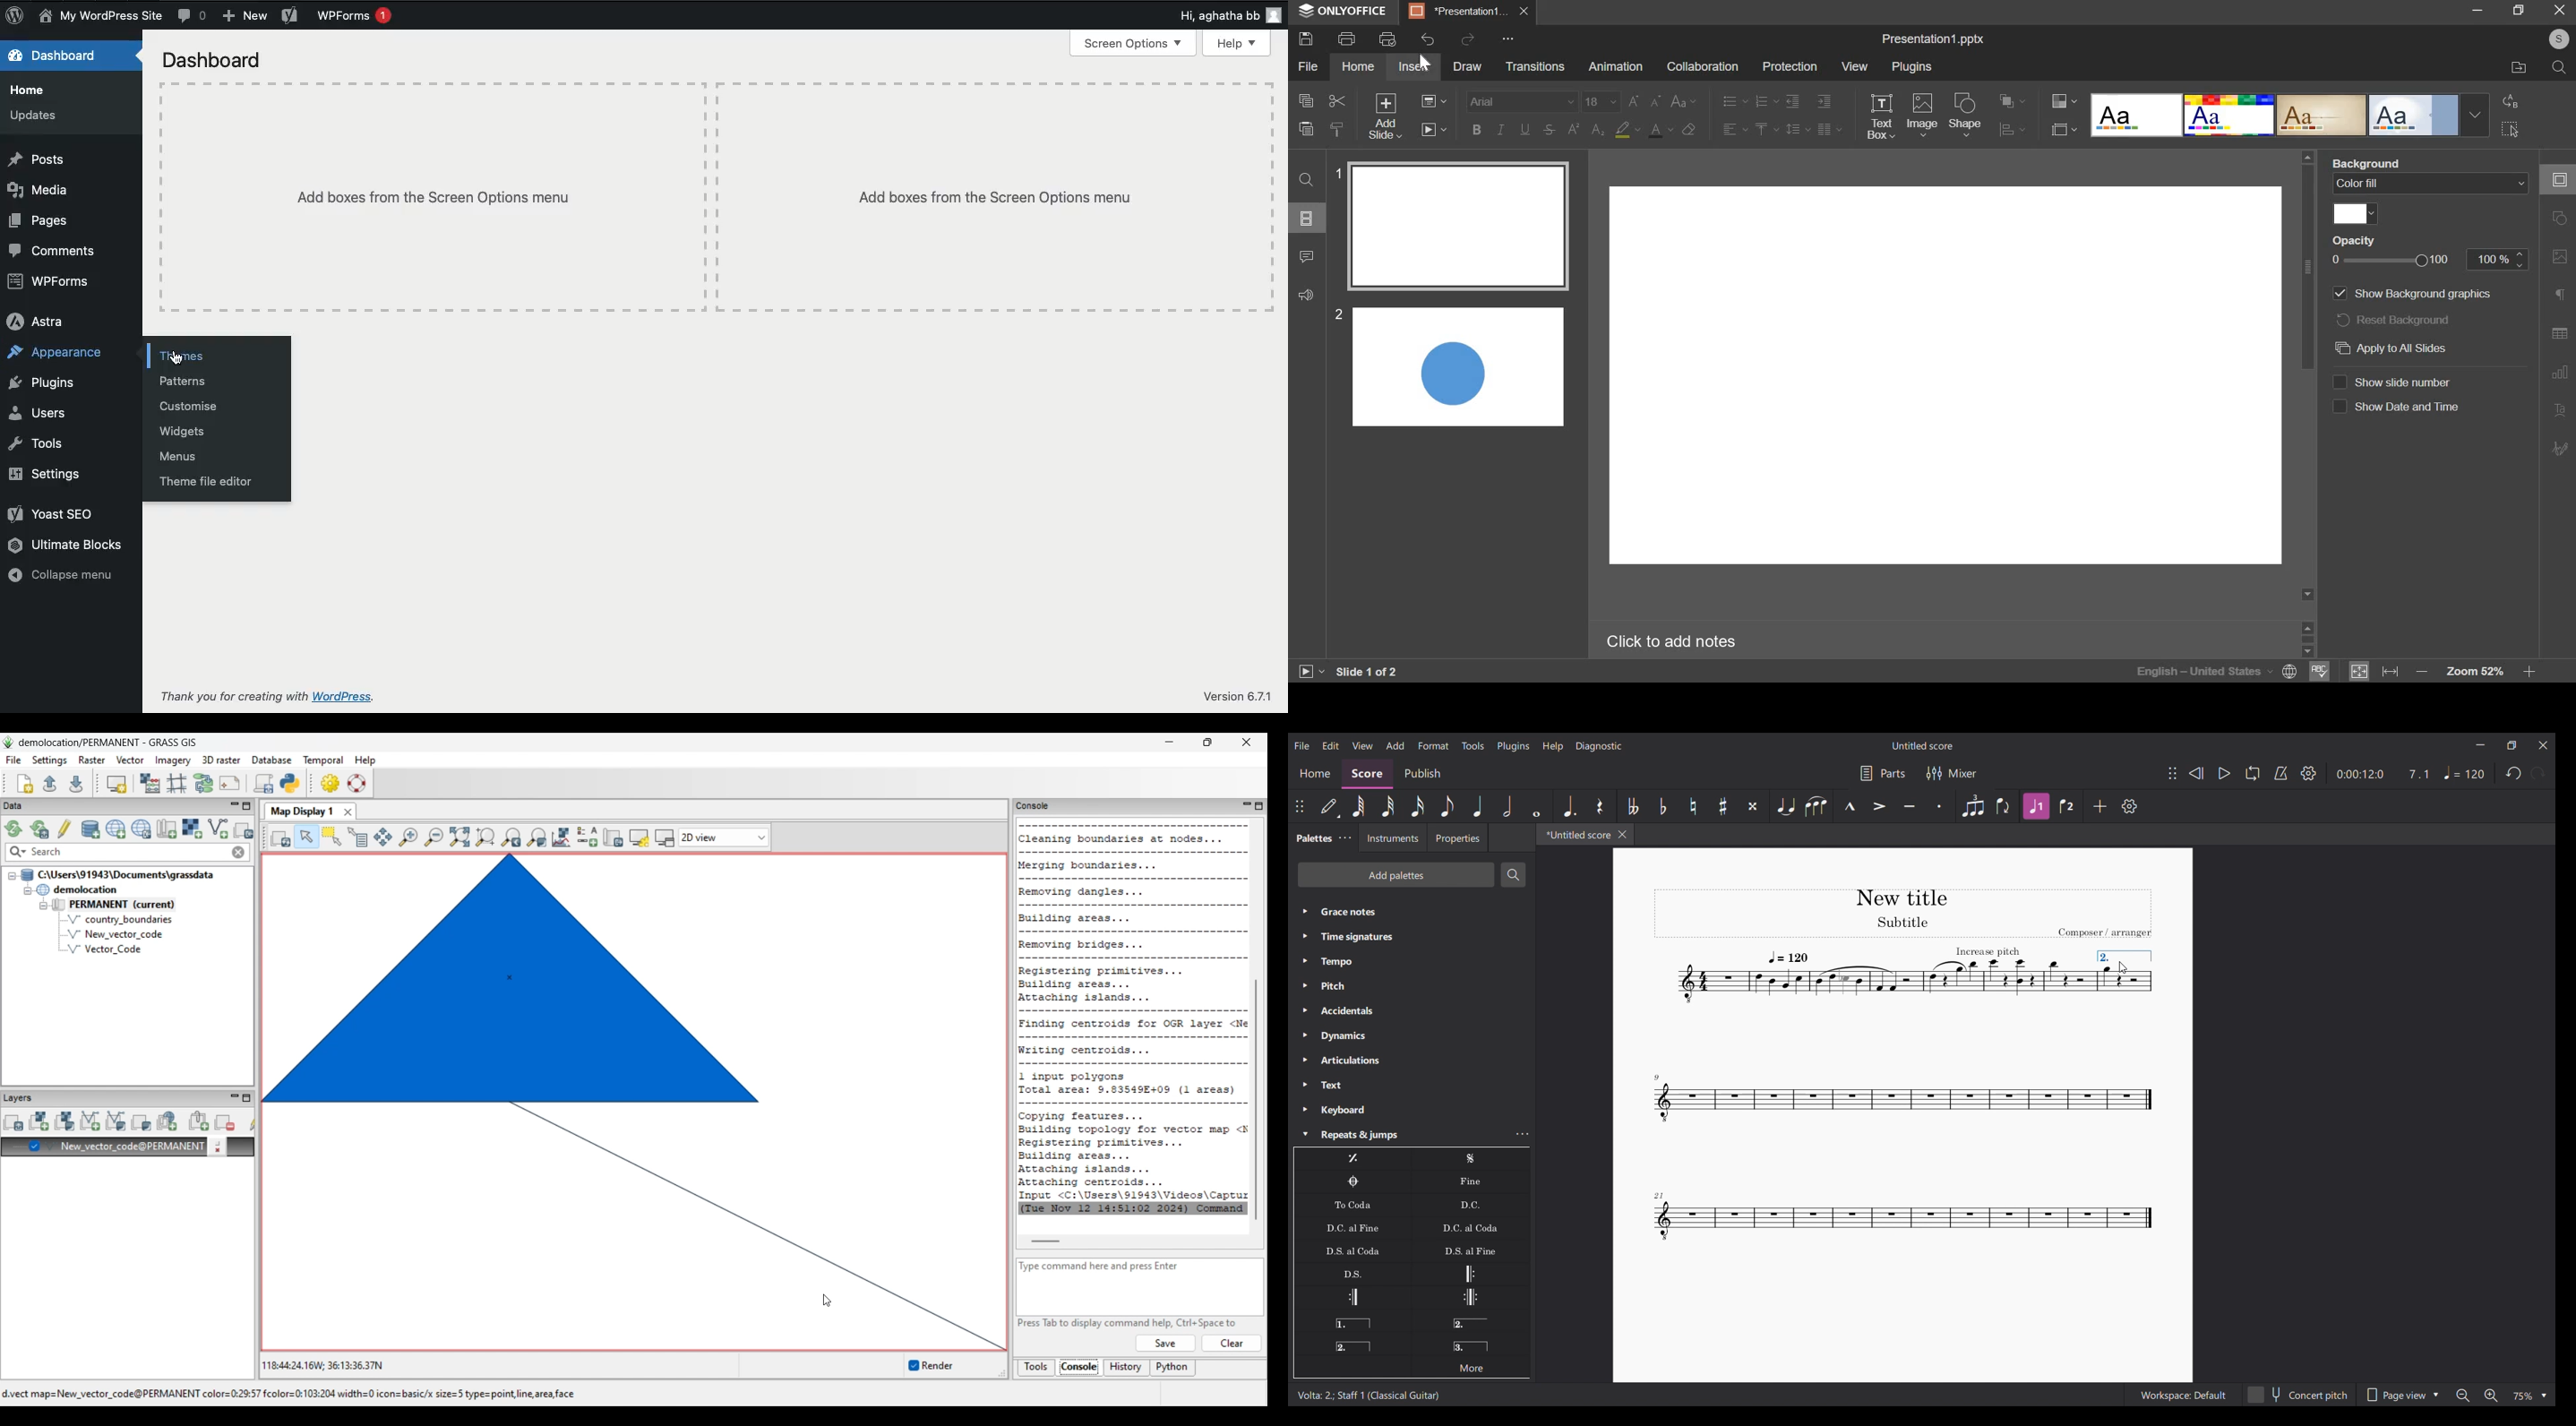 This screenshot has height=1428, width=2576. Describe the element at coordinates (1133, 46) in the screenshot. I see `Screen options` at that location.